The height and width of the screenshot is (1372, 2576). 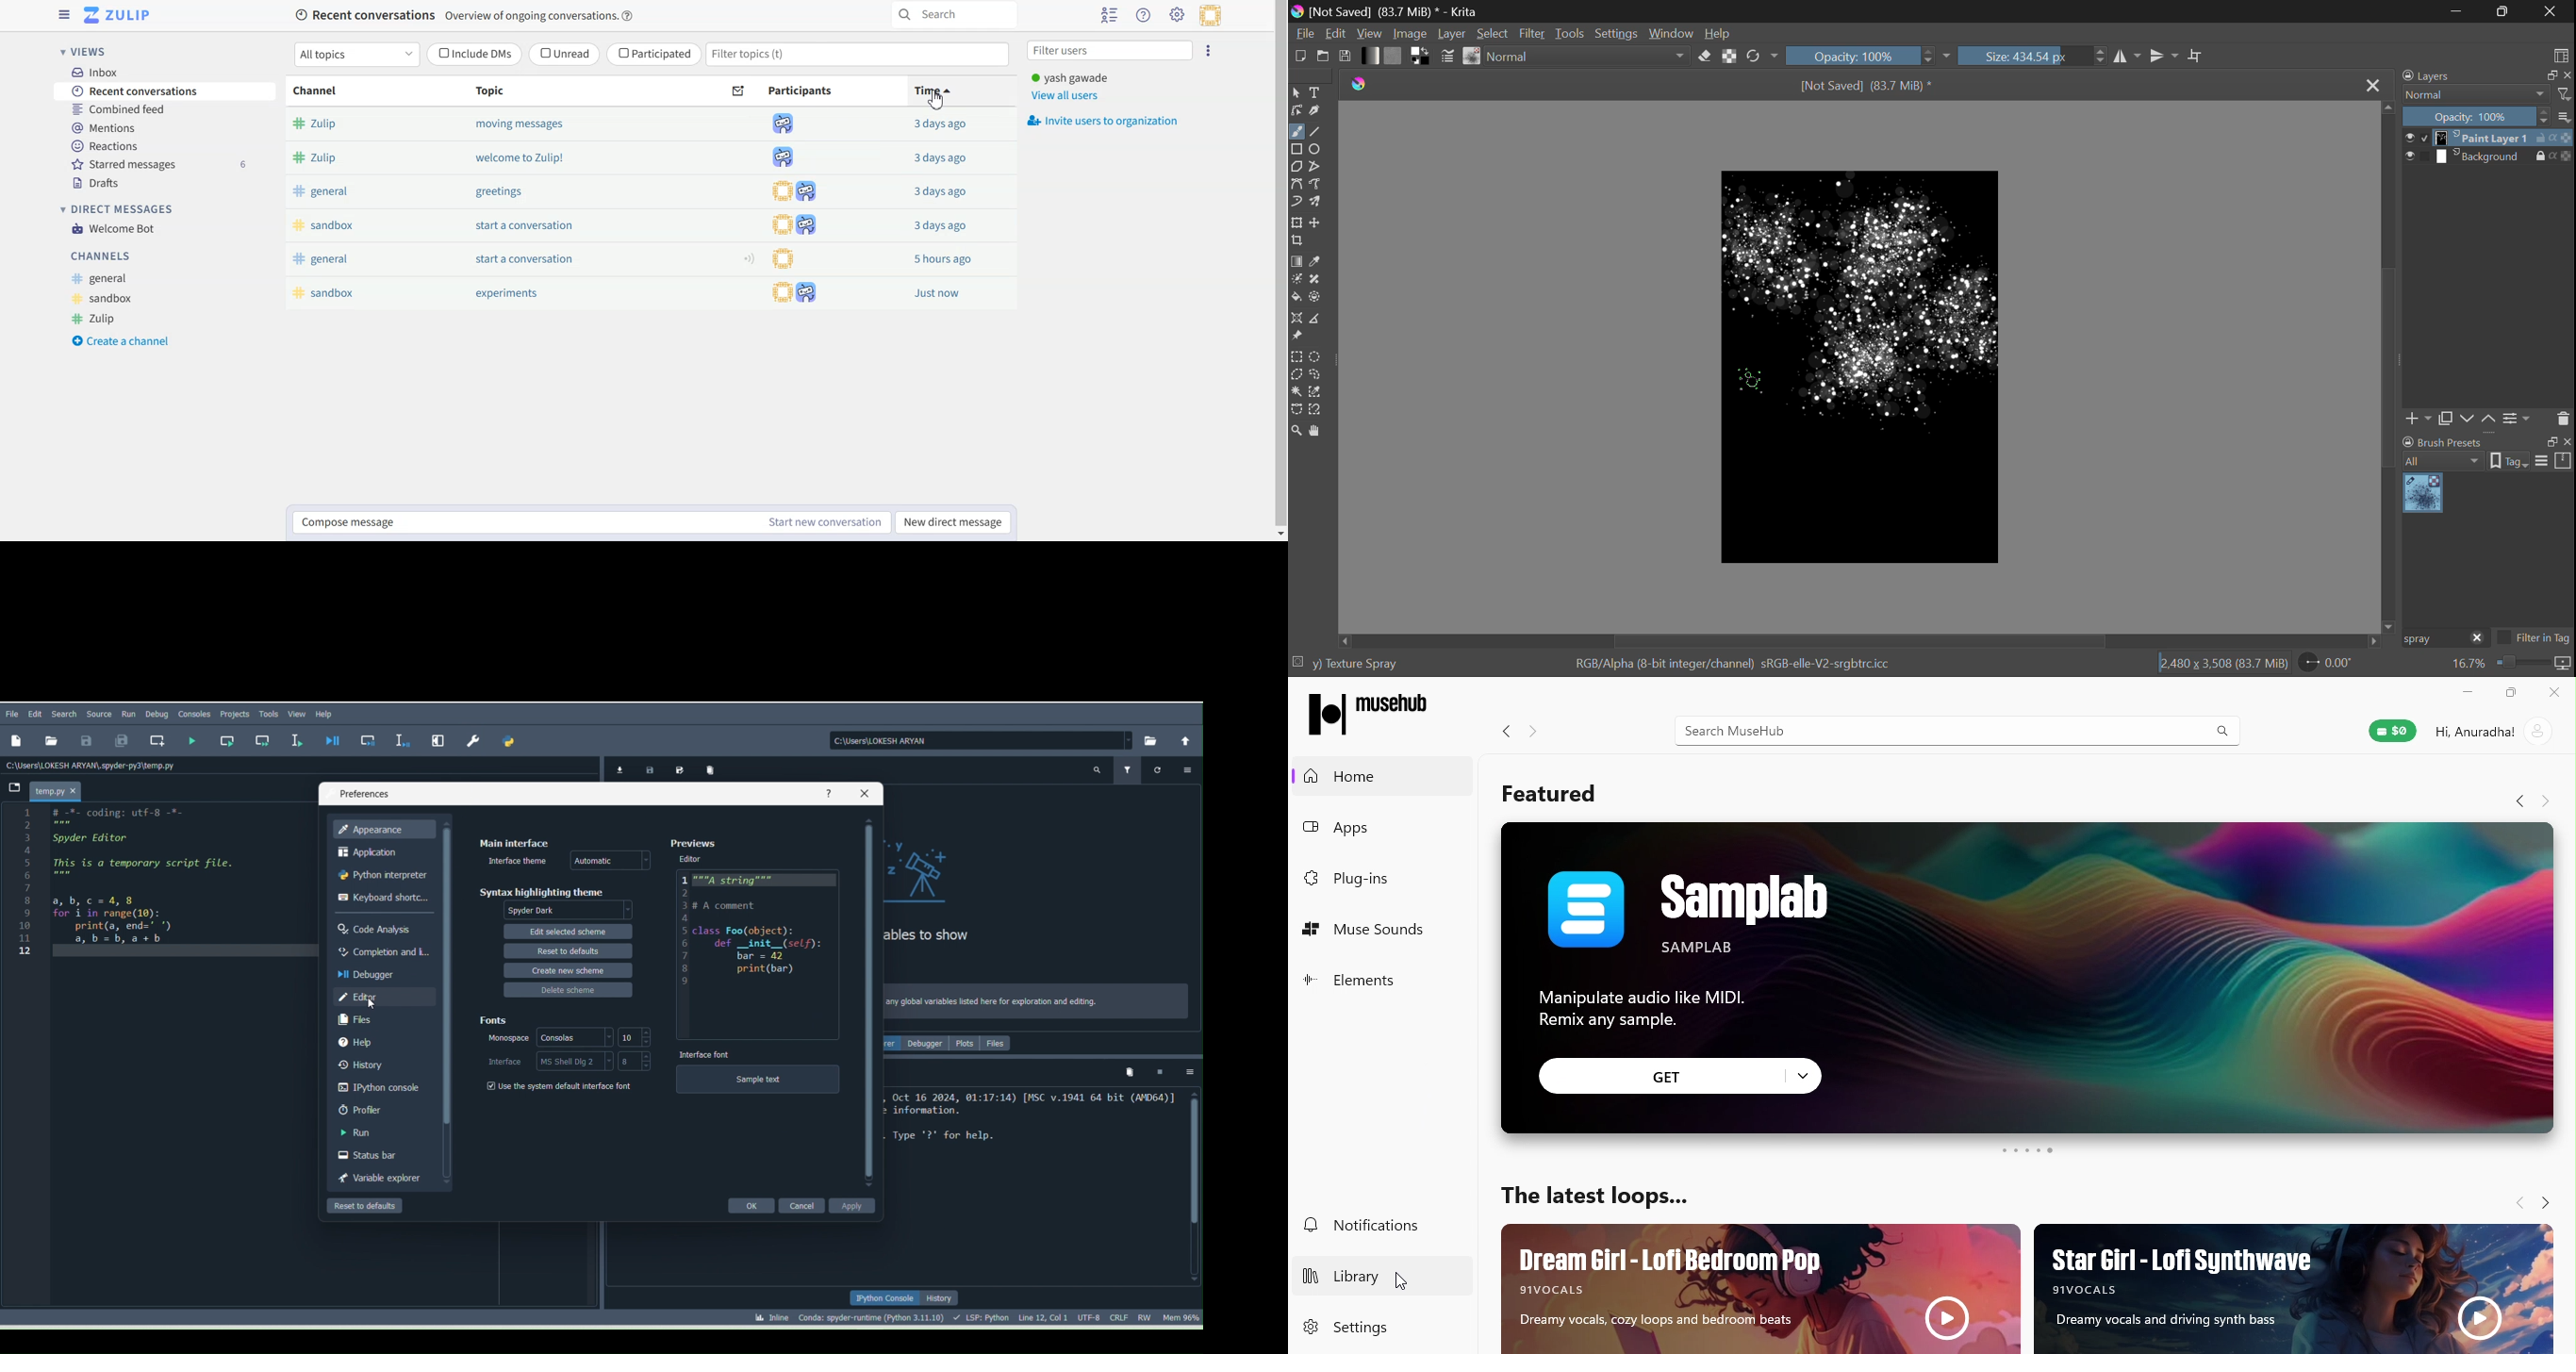 I want to click on Reference Images, so click(x=1296, y=336).